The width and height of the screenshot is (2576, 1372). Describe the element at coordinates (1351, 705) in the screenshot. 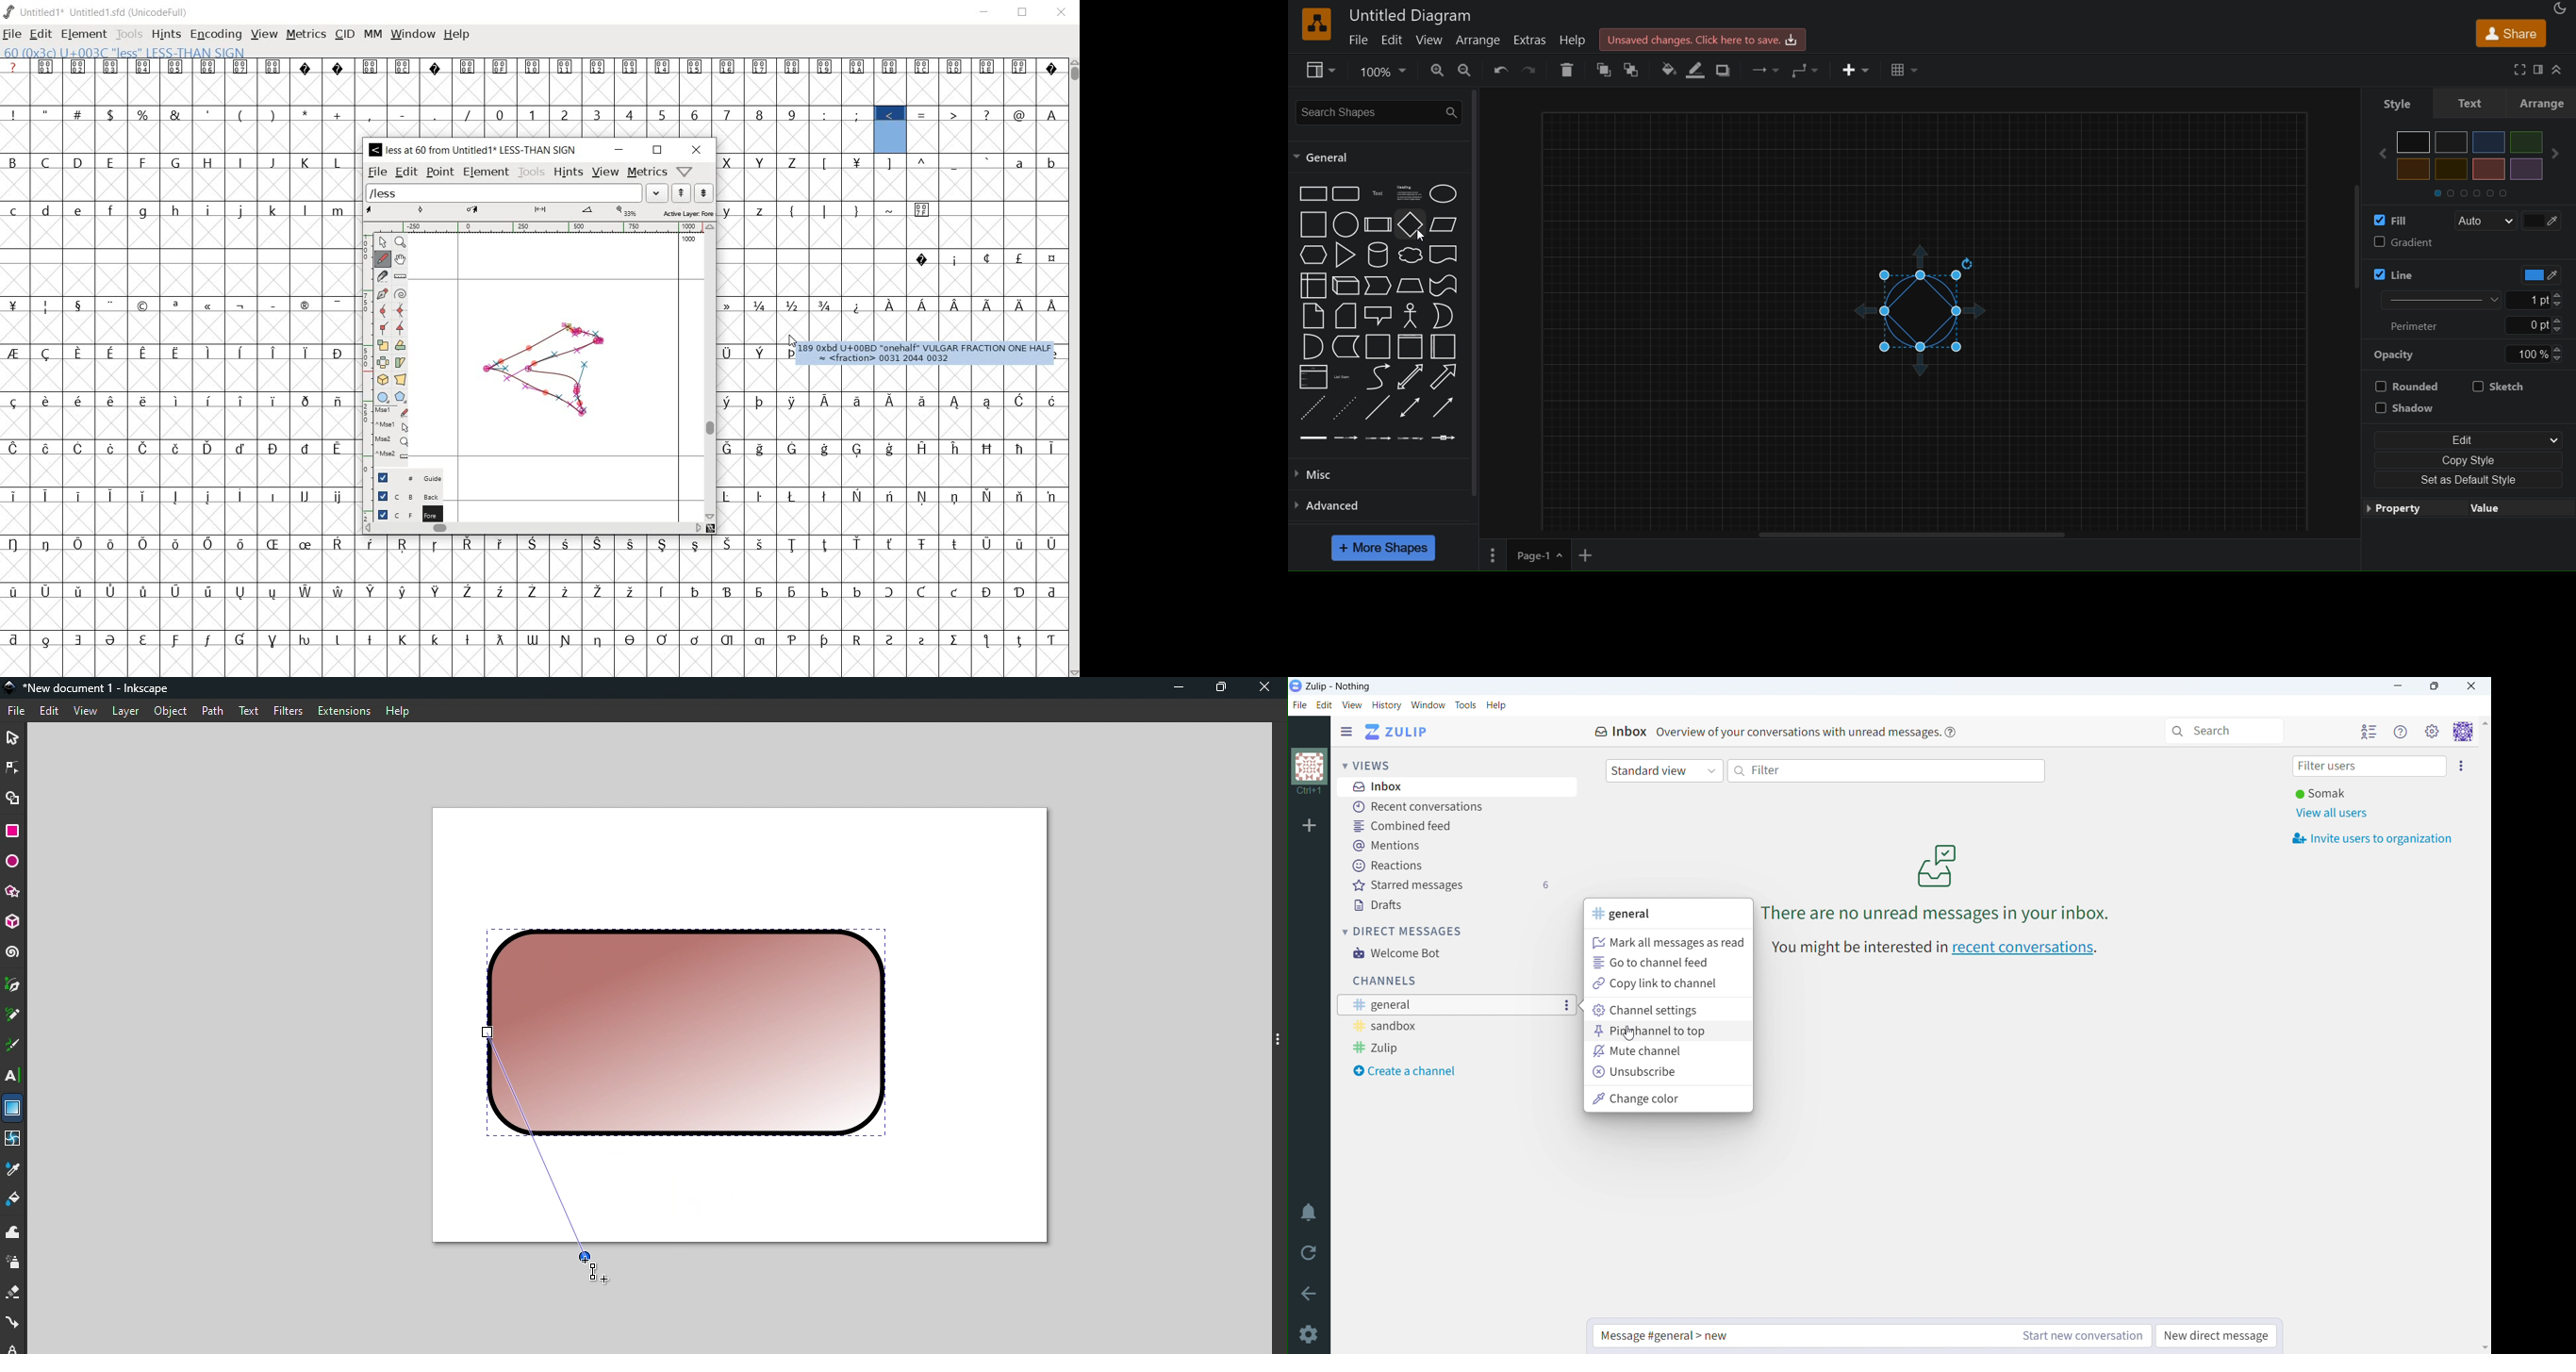

I see `view` at that location.